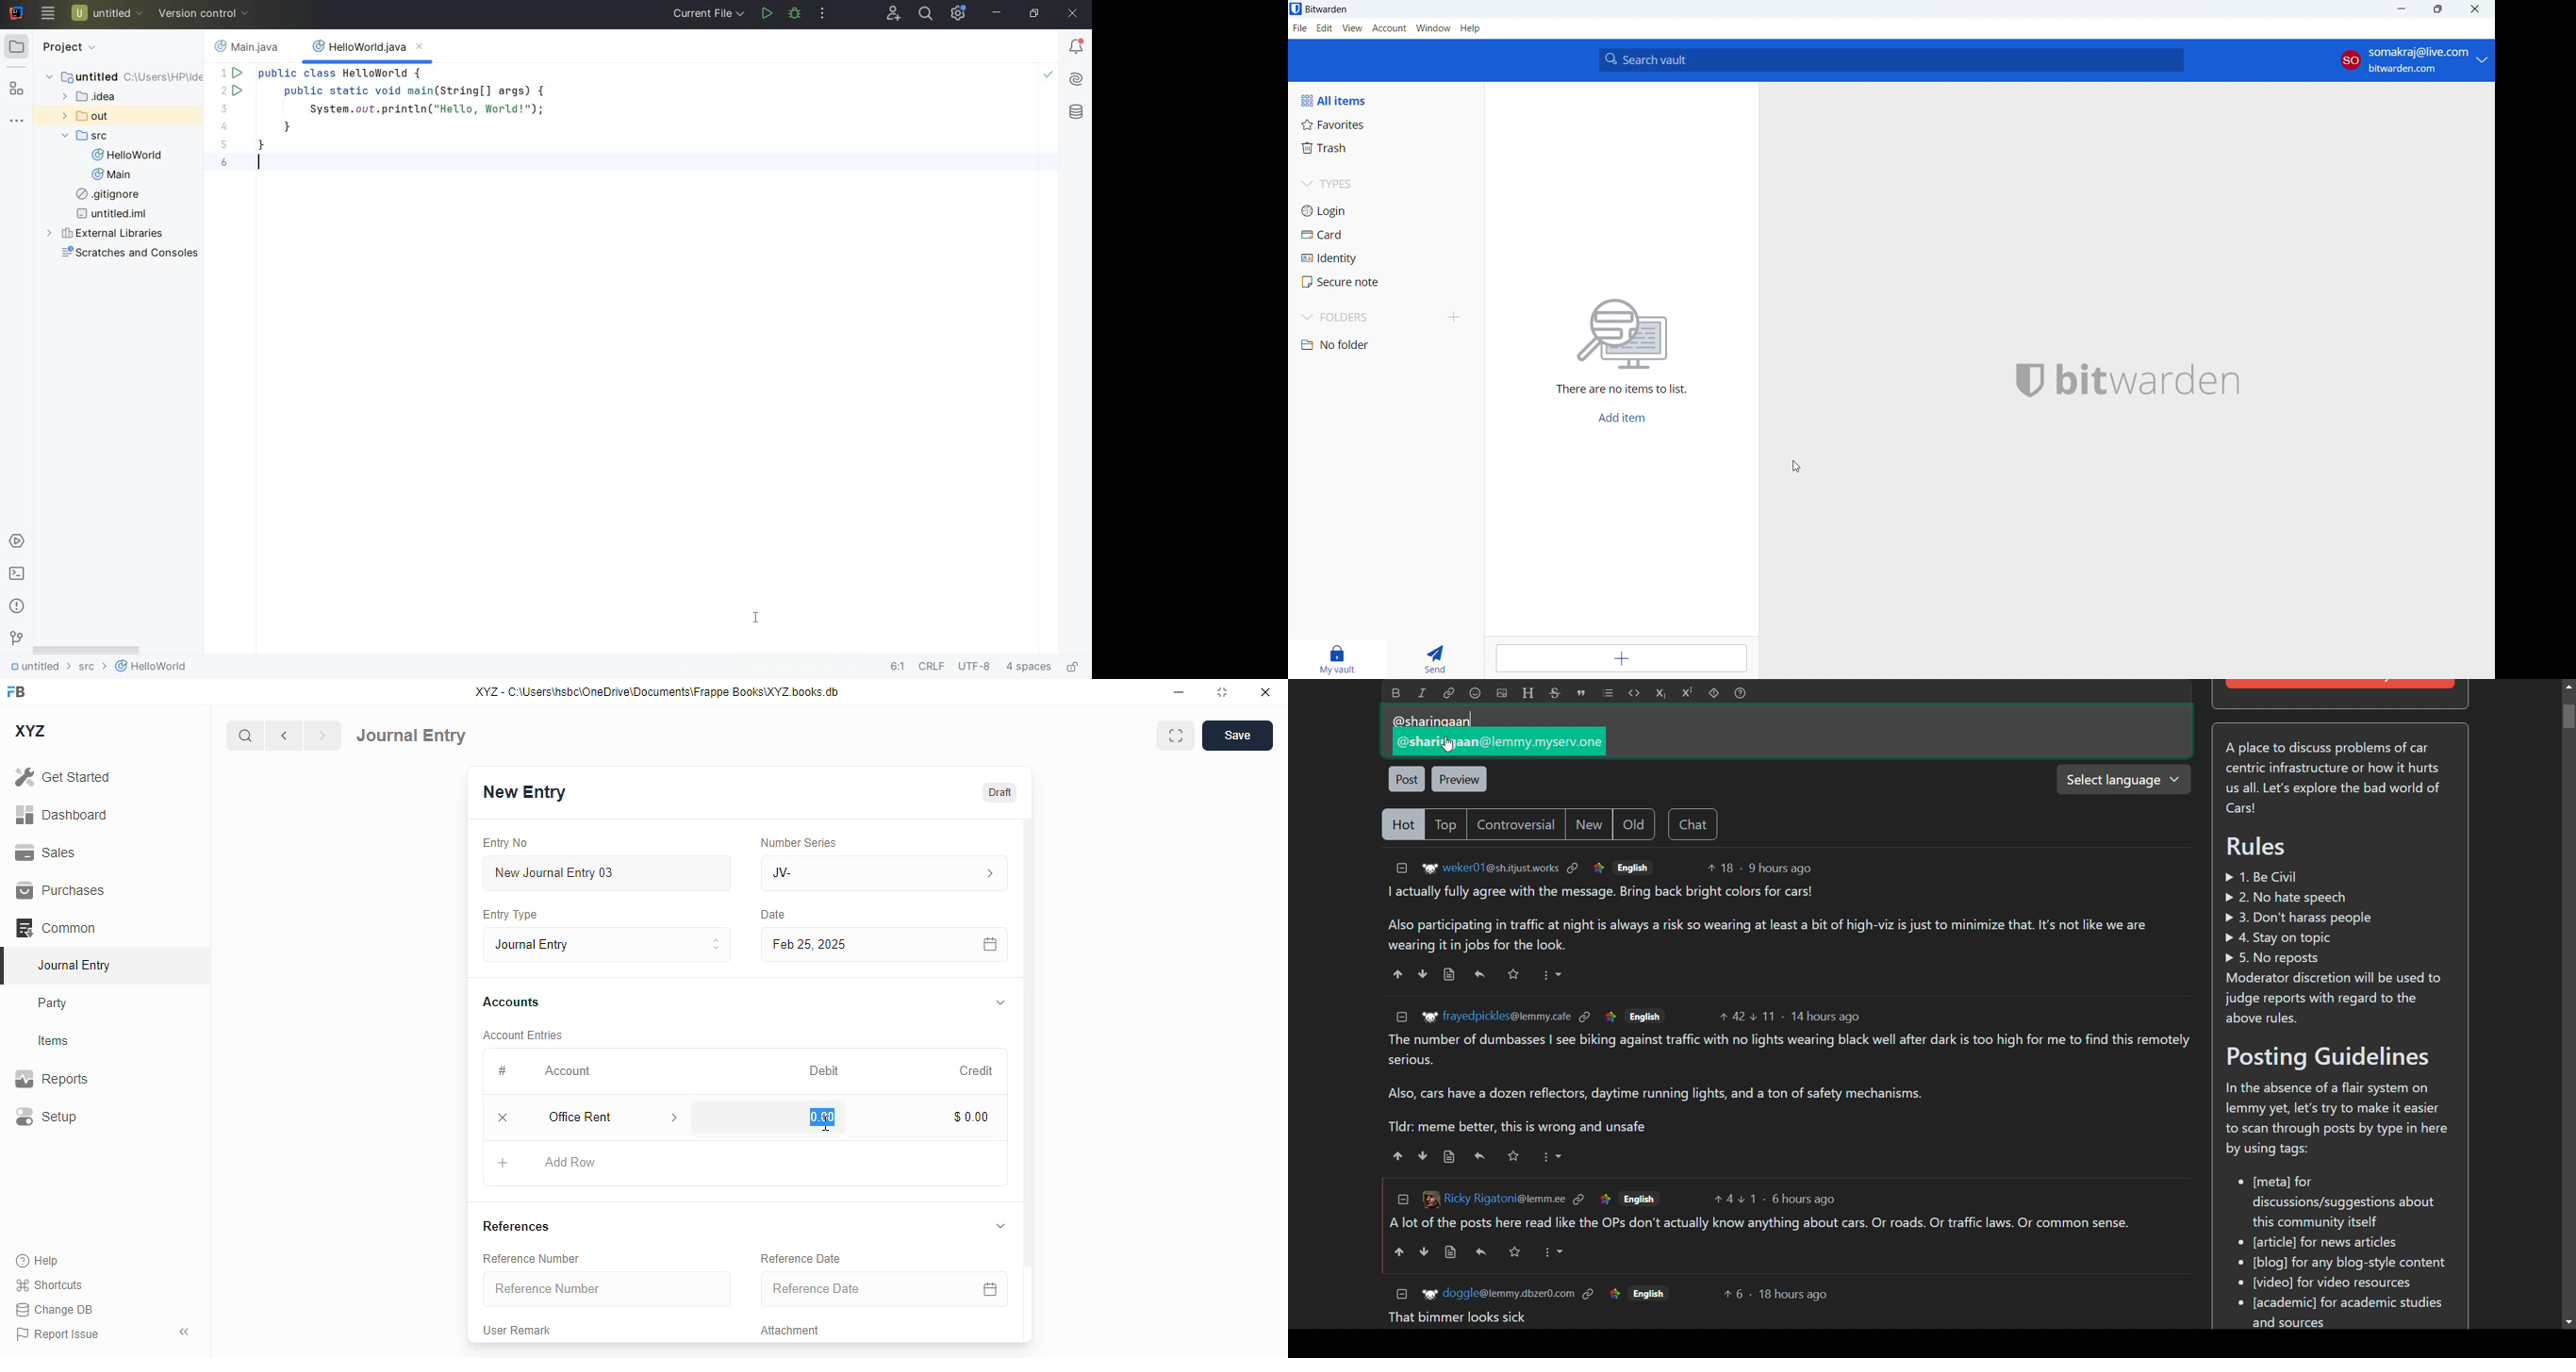 This screenshot has height=1372, width=2576. What do you see at coordinates (1713, 693) in the screenshot?
I see `spoiler` at bounding box center [1713, 693].